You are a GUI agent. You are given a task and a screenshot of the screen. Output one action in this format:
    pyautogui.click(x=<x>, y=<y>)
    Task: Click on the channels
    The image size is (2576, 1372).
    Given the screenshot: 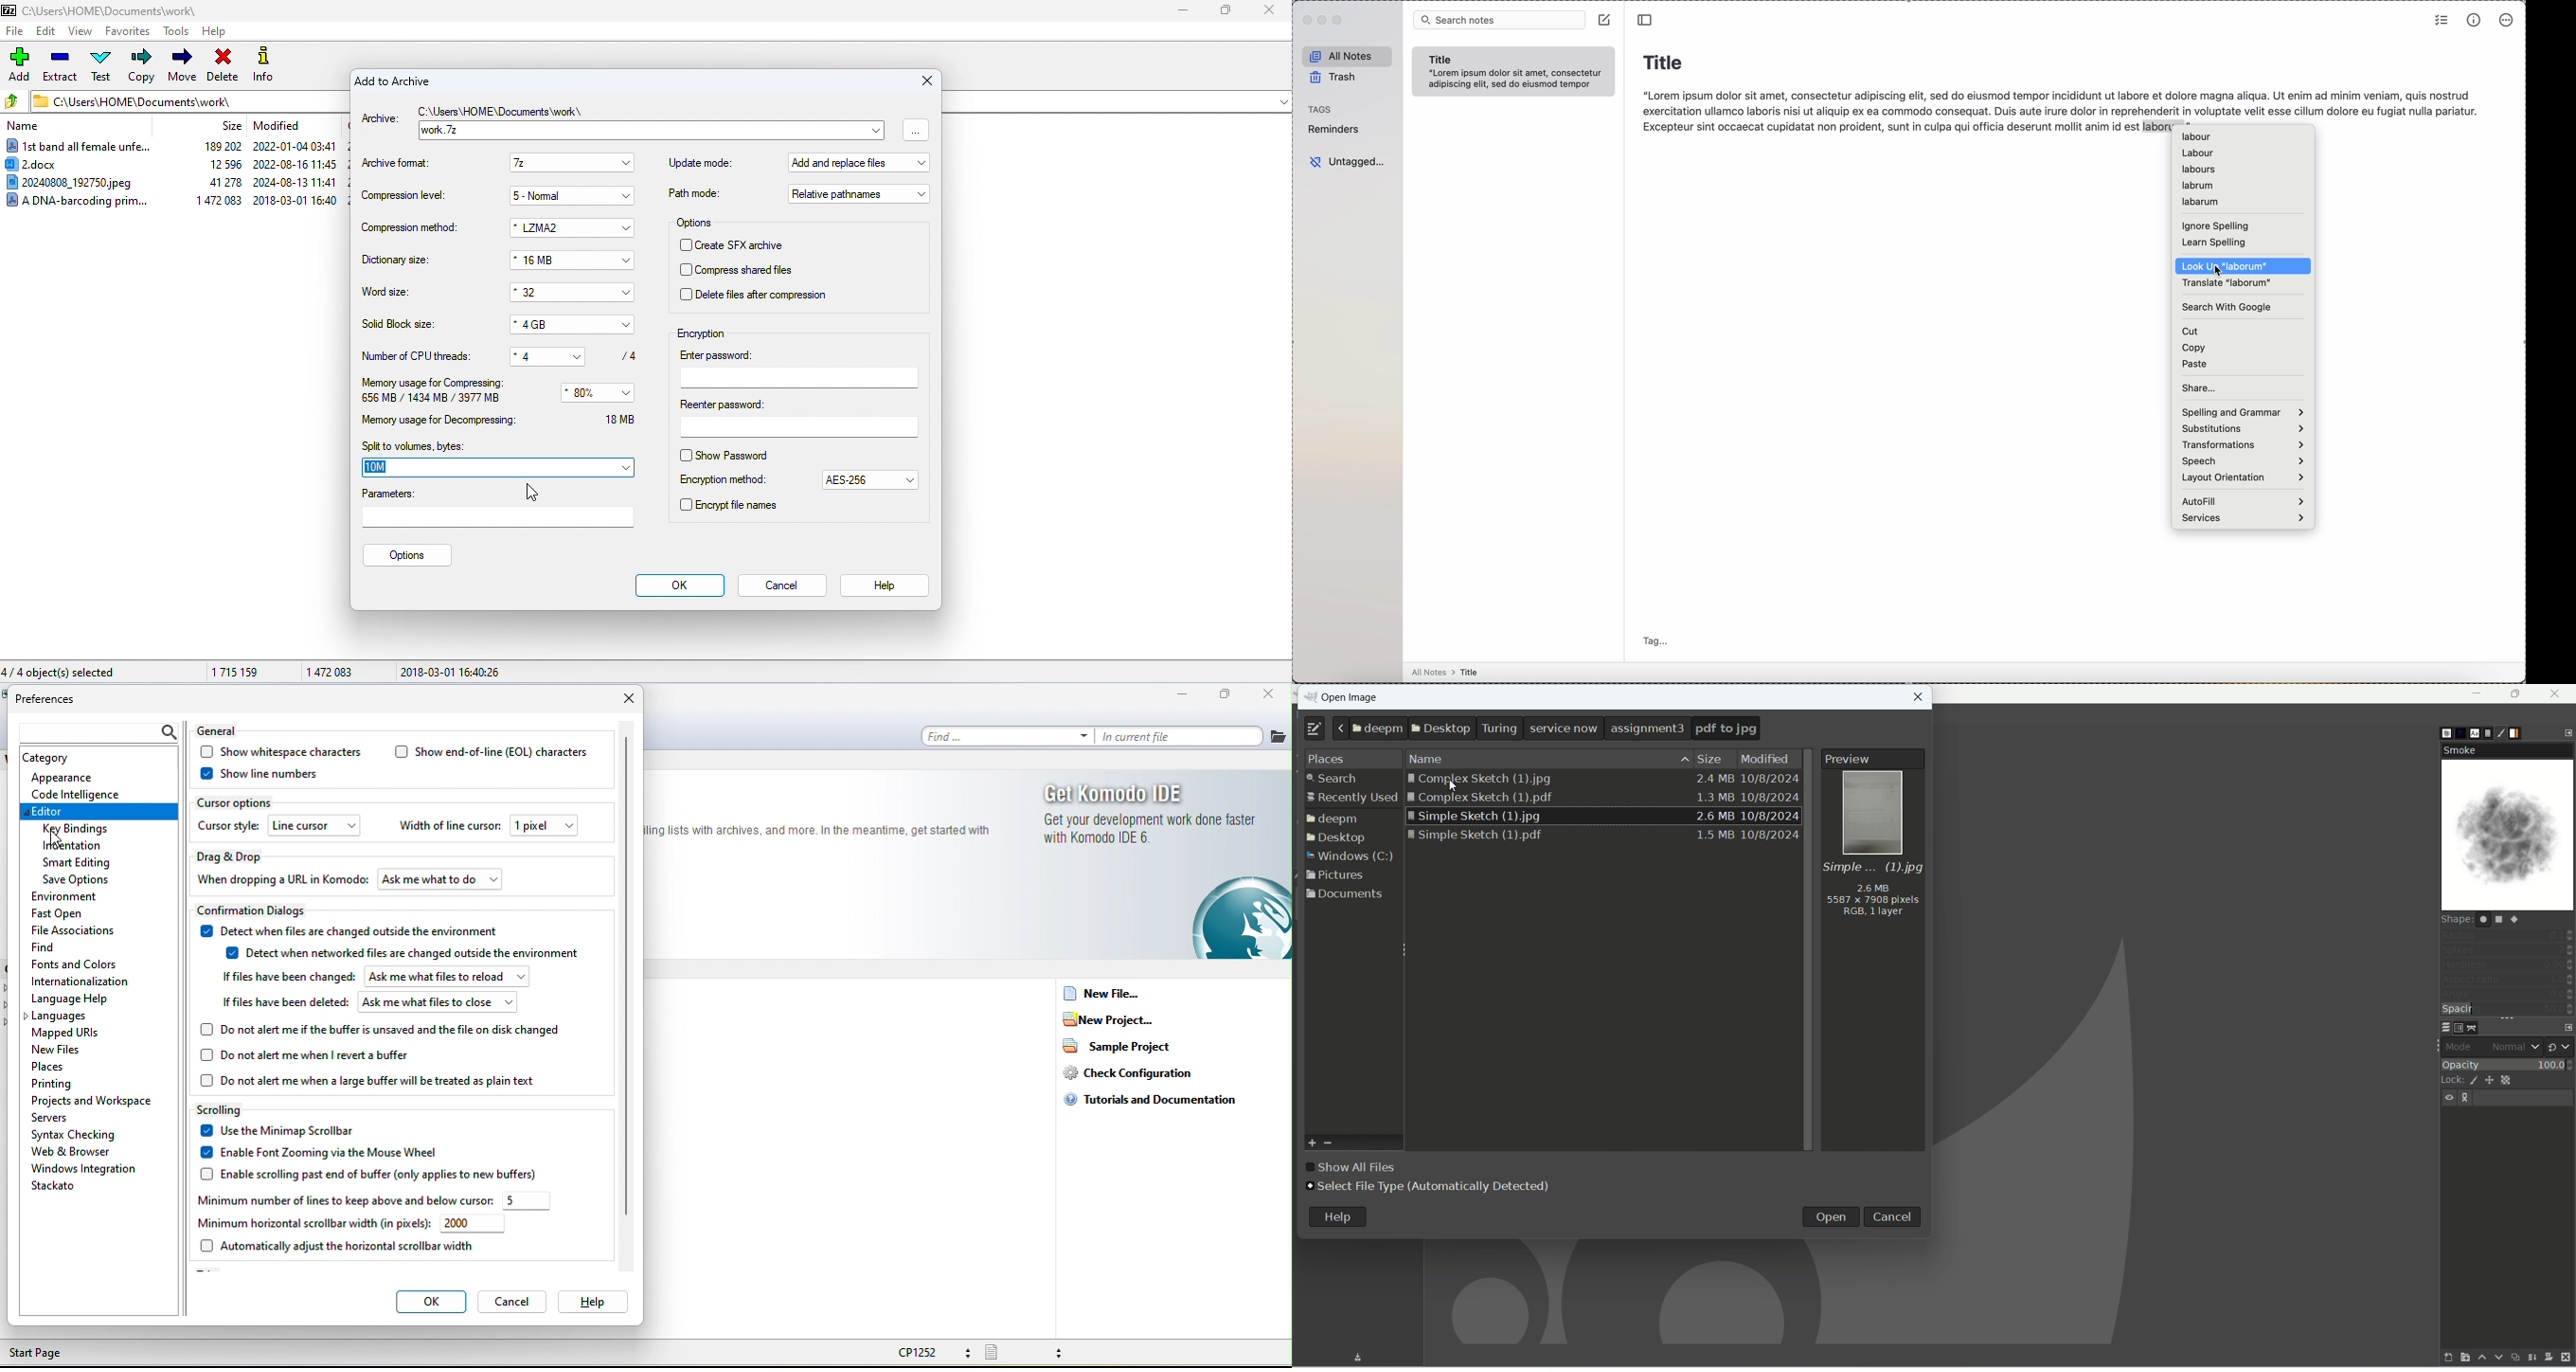 What is the action you would take?
    pyautogui.click(x=2461, y=1027)
    